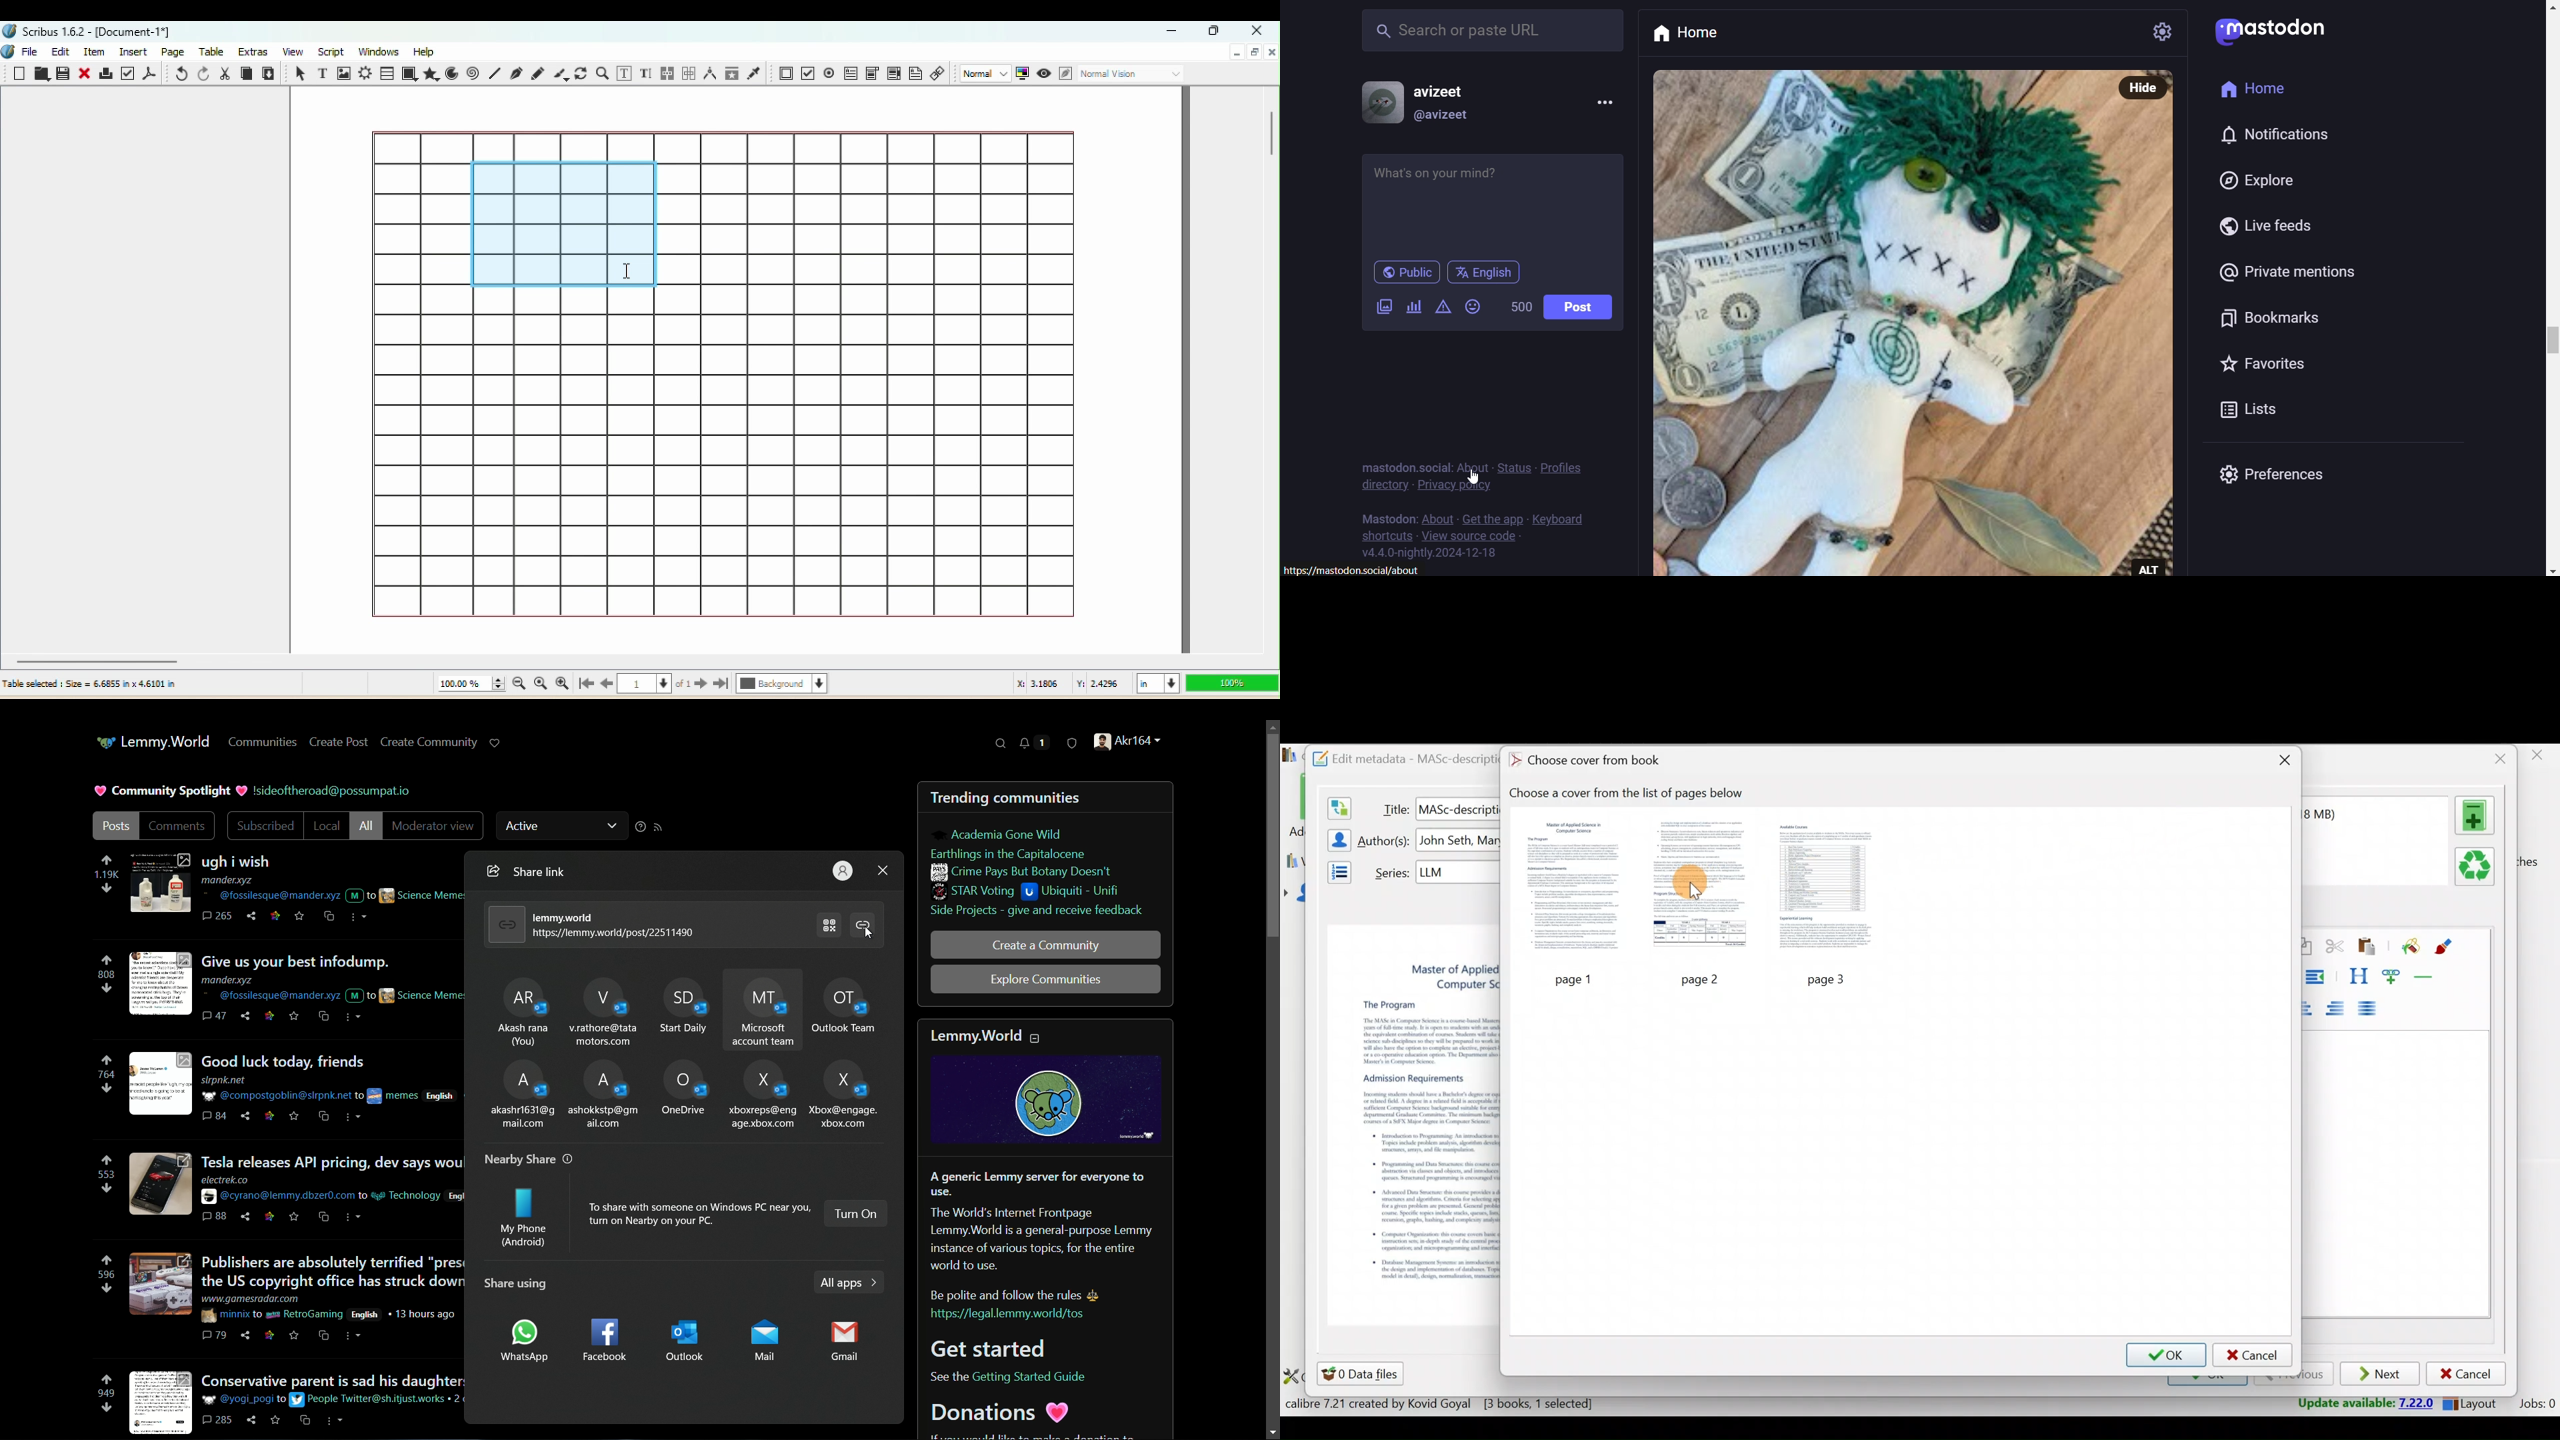  What do you see at coordinates (559, 74) in the screenshot?
I see `Calligraphic line` at bounding box center [559, 74].